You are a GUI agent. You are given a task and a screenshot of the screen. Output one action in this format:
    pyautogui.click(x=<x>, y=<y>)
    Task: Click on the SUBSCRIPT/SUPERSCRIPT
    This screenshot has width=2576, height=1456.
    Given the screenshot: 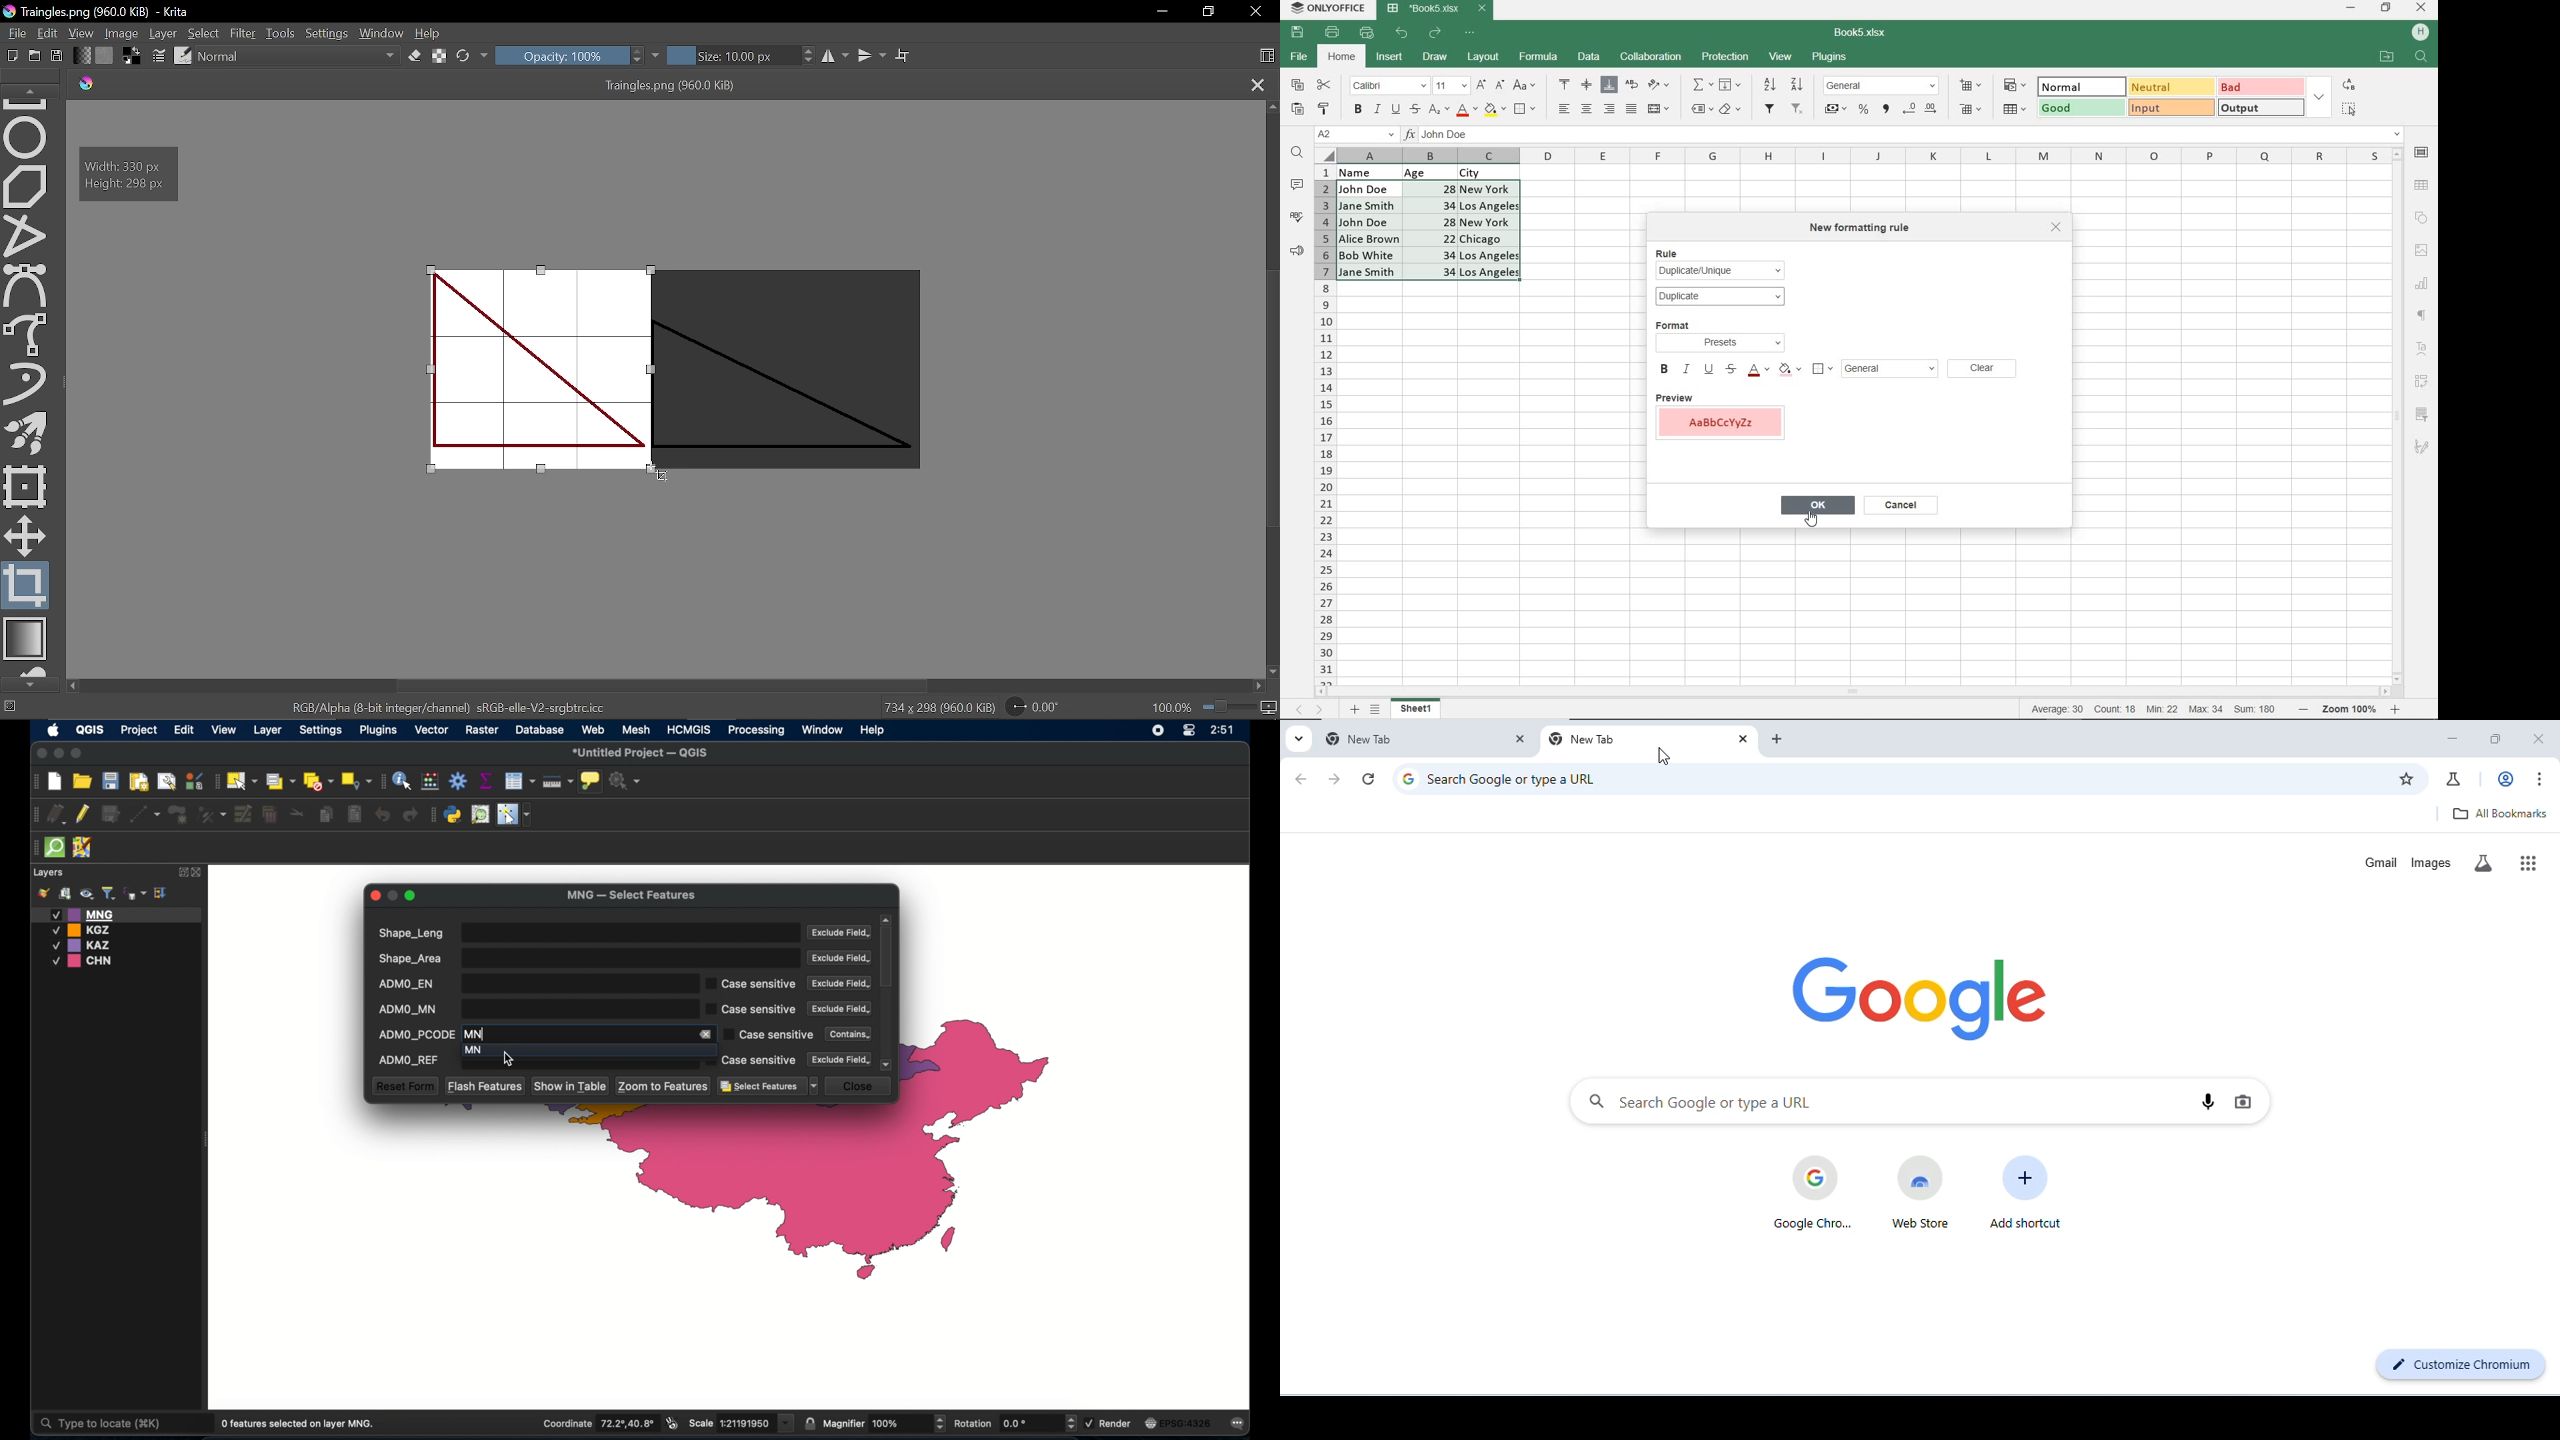 What is the action you would take?
    pyautogui.click(x=1438, y=109)
    